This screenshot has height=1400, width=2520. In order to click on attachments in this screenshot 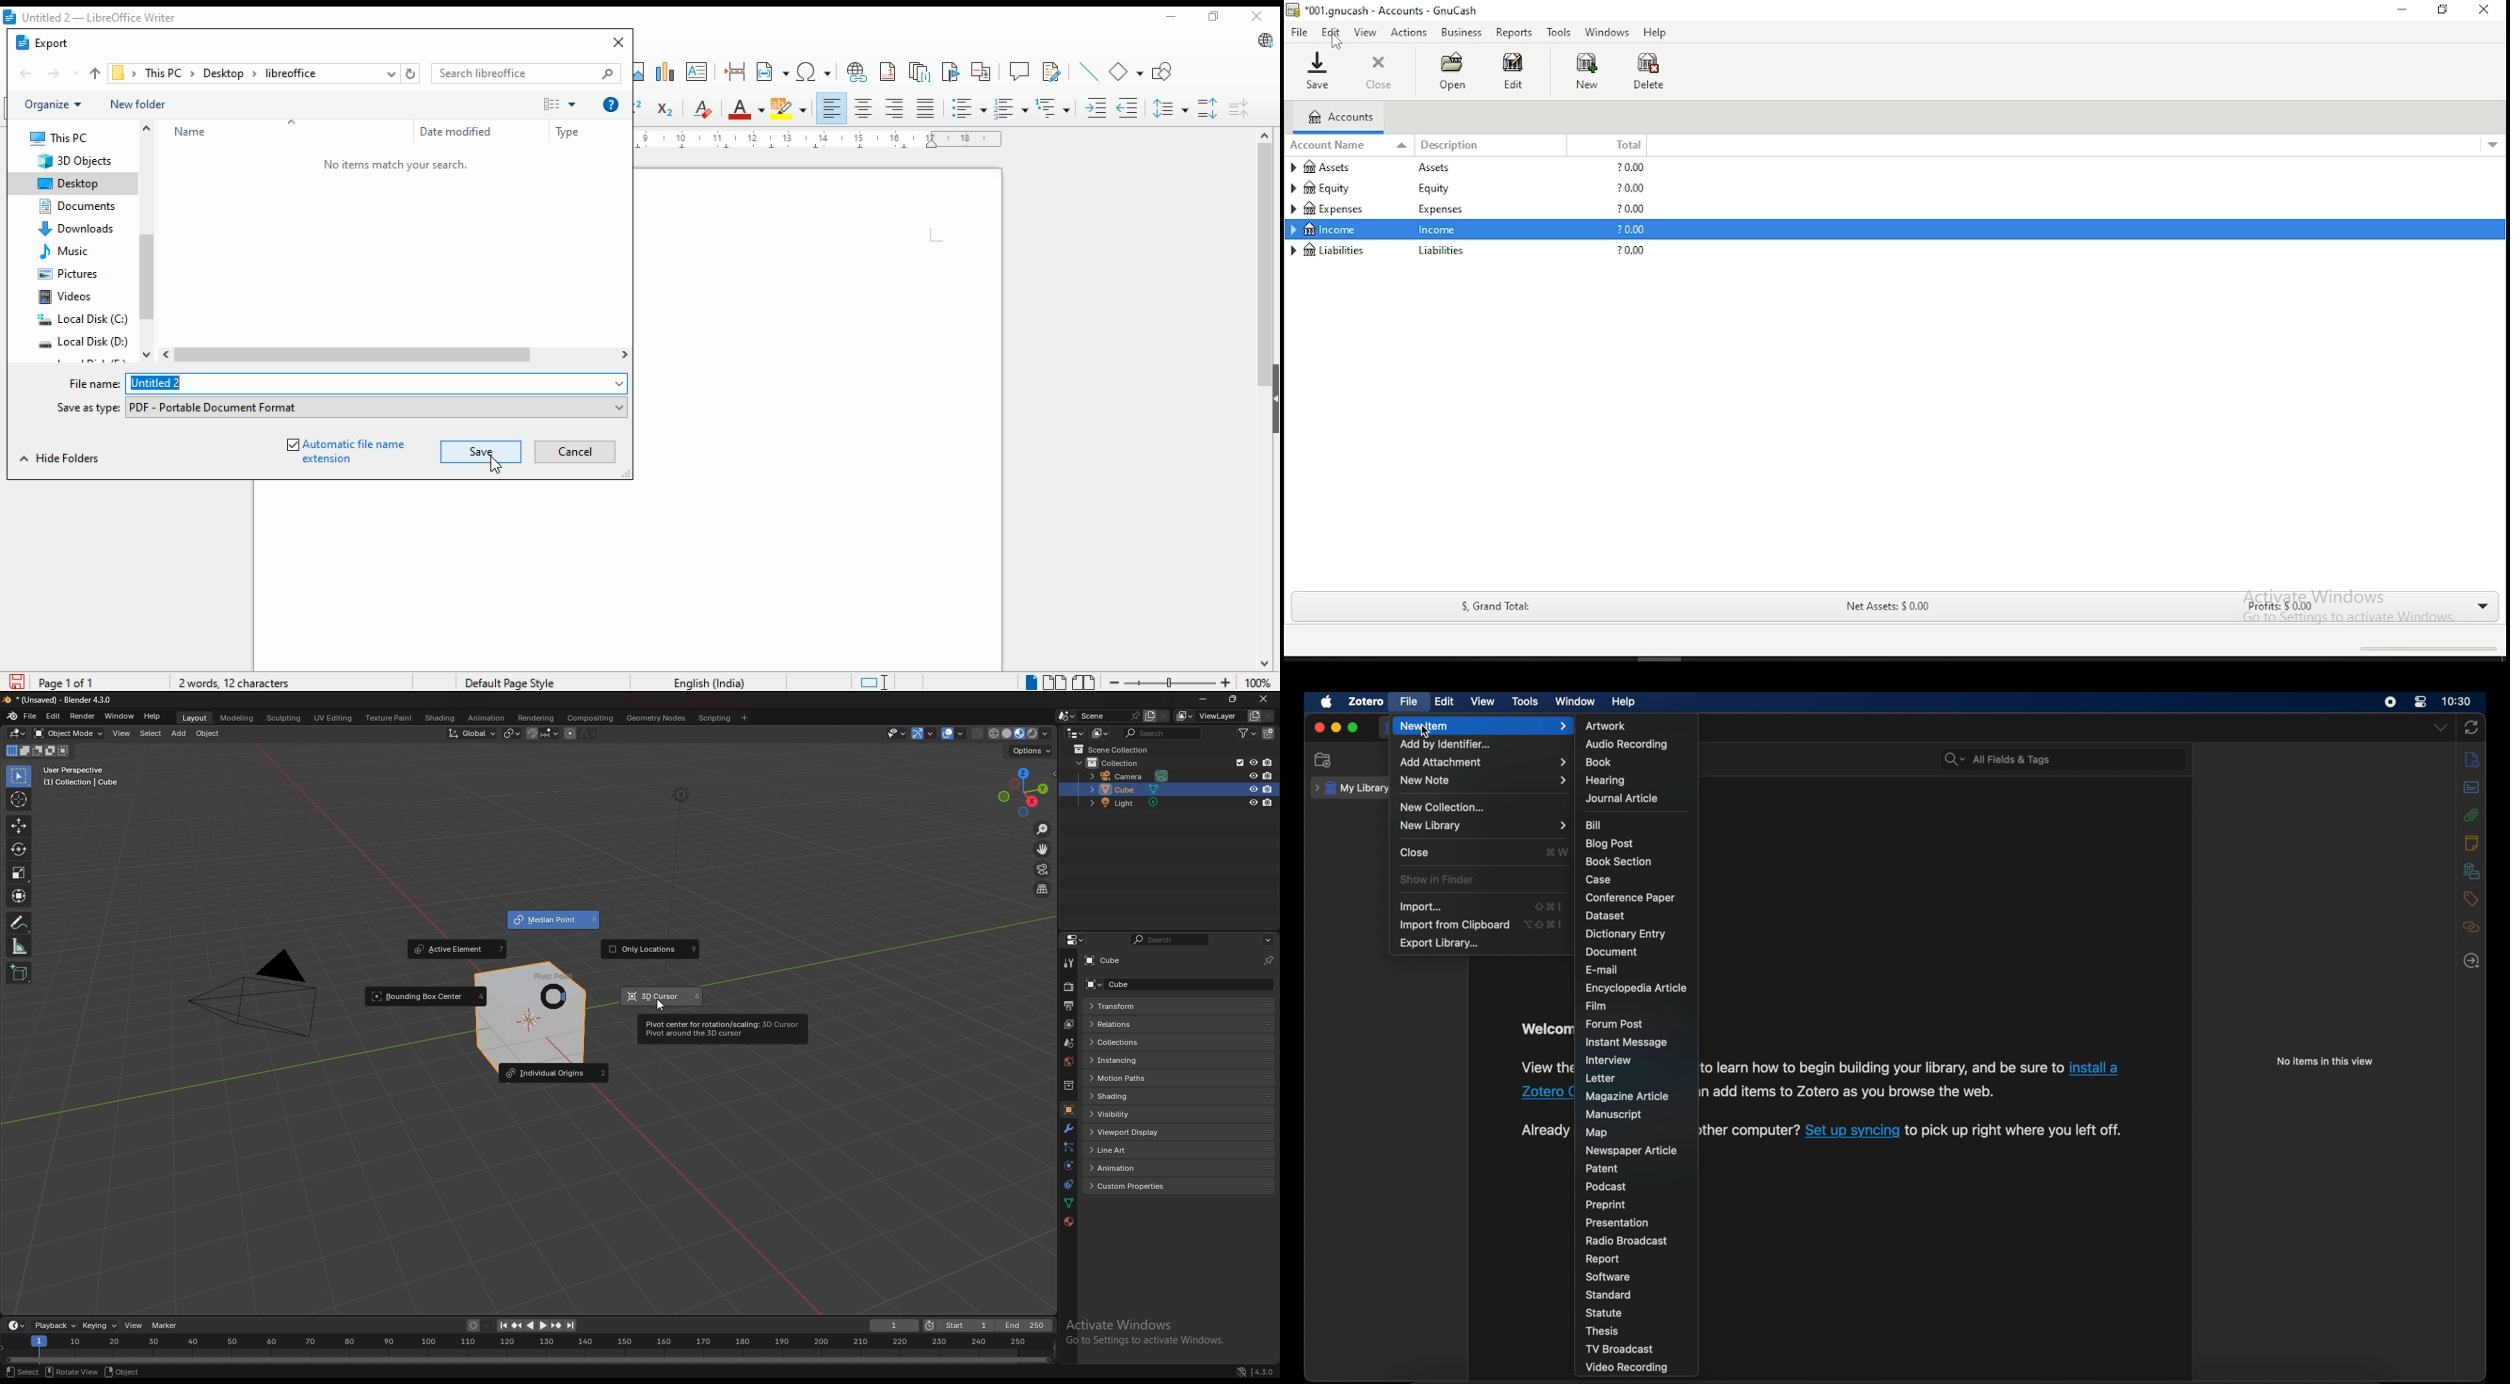, I will do `click(2472, 815)`.